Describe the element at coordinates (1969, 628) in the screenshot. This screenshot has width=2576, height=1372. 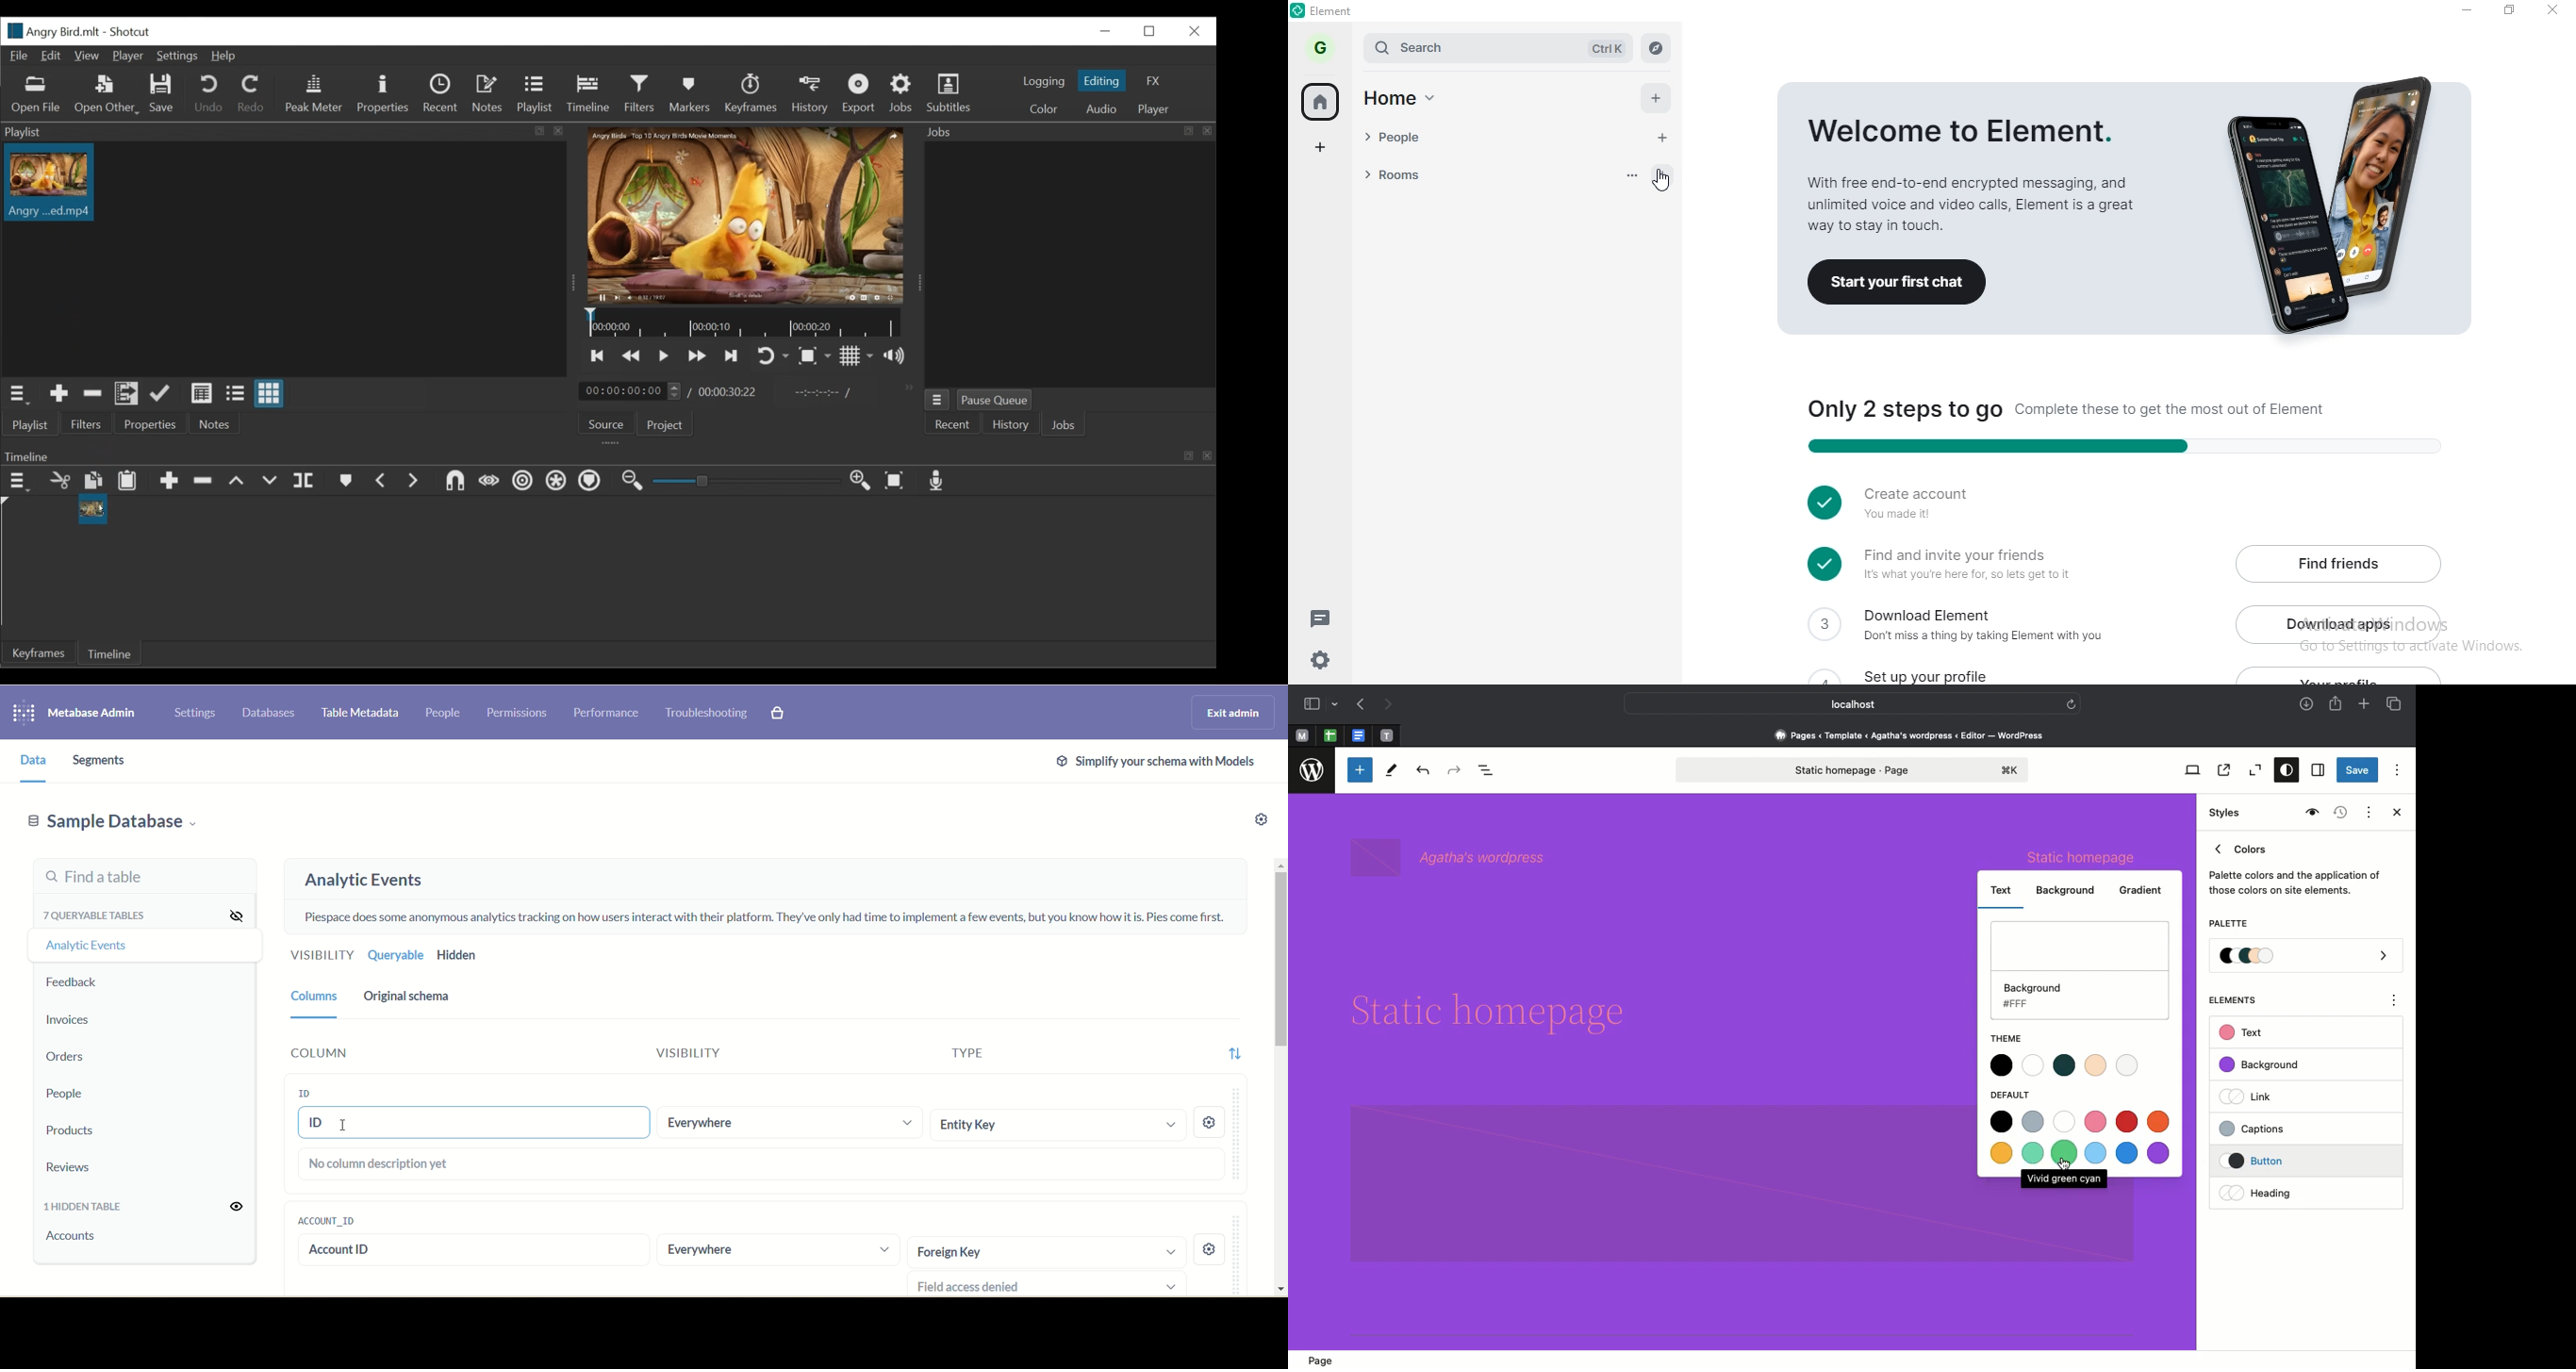
I see `download elements` at that location.